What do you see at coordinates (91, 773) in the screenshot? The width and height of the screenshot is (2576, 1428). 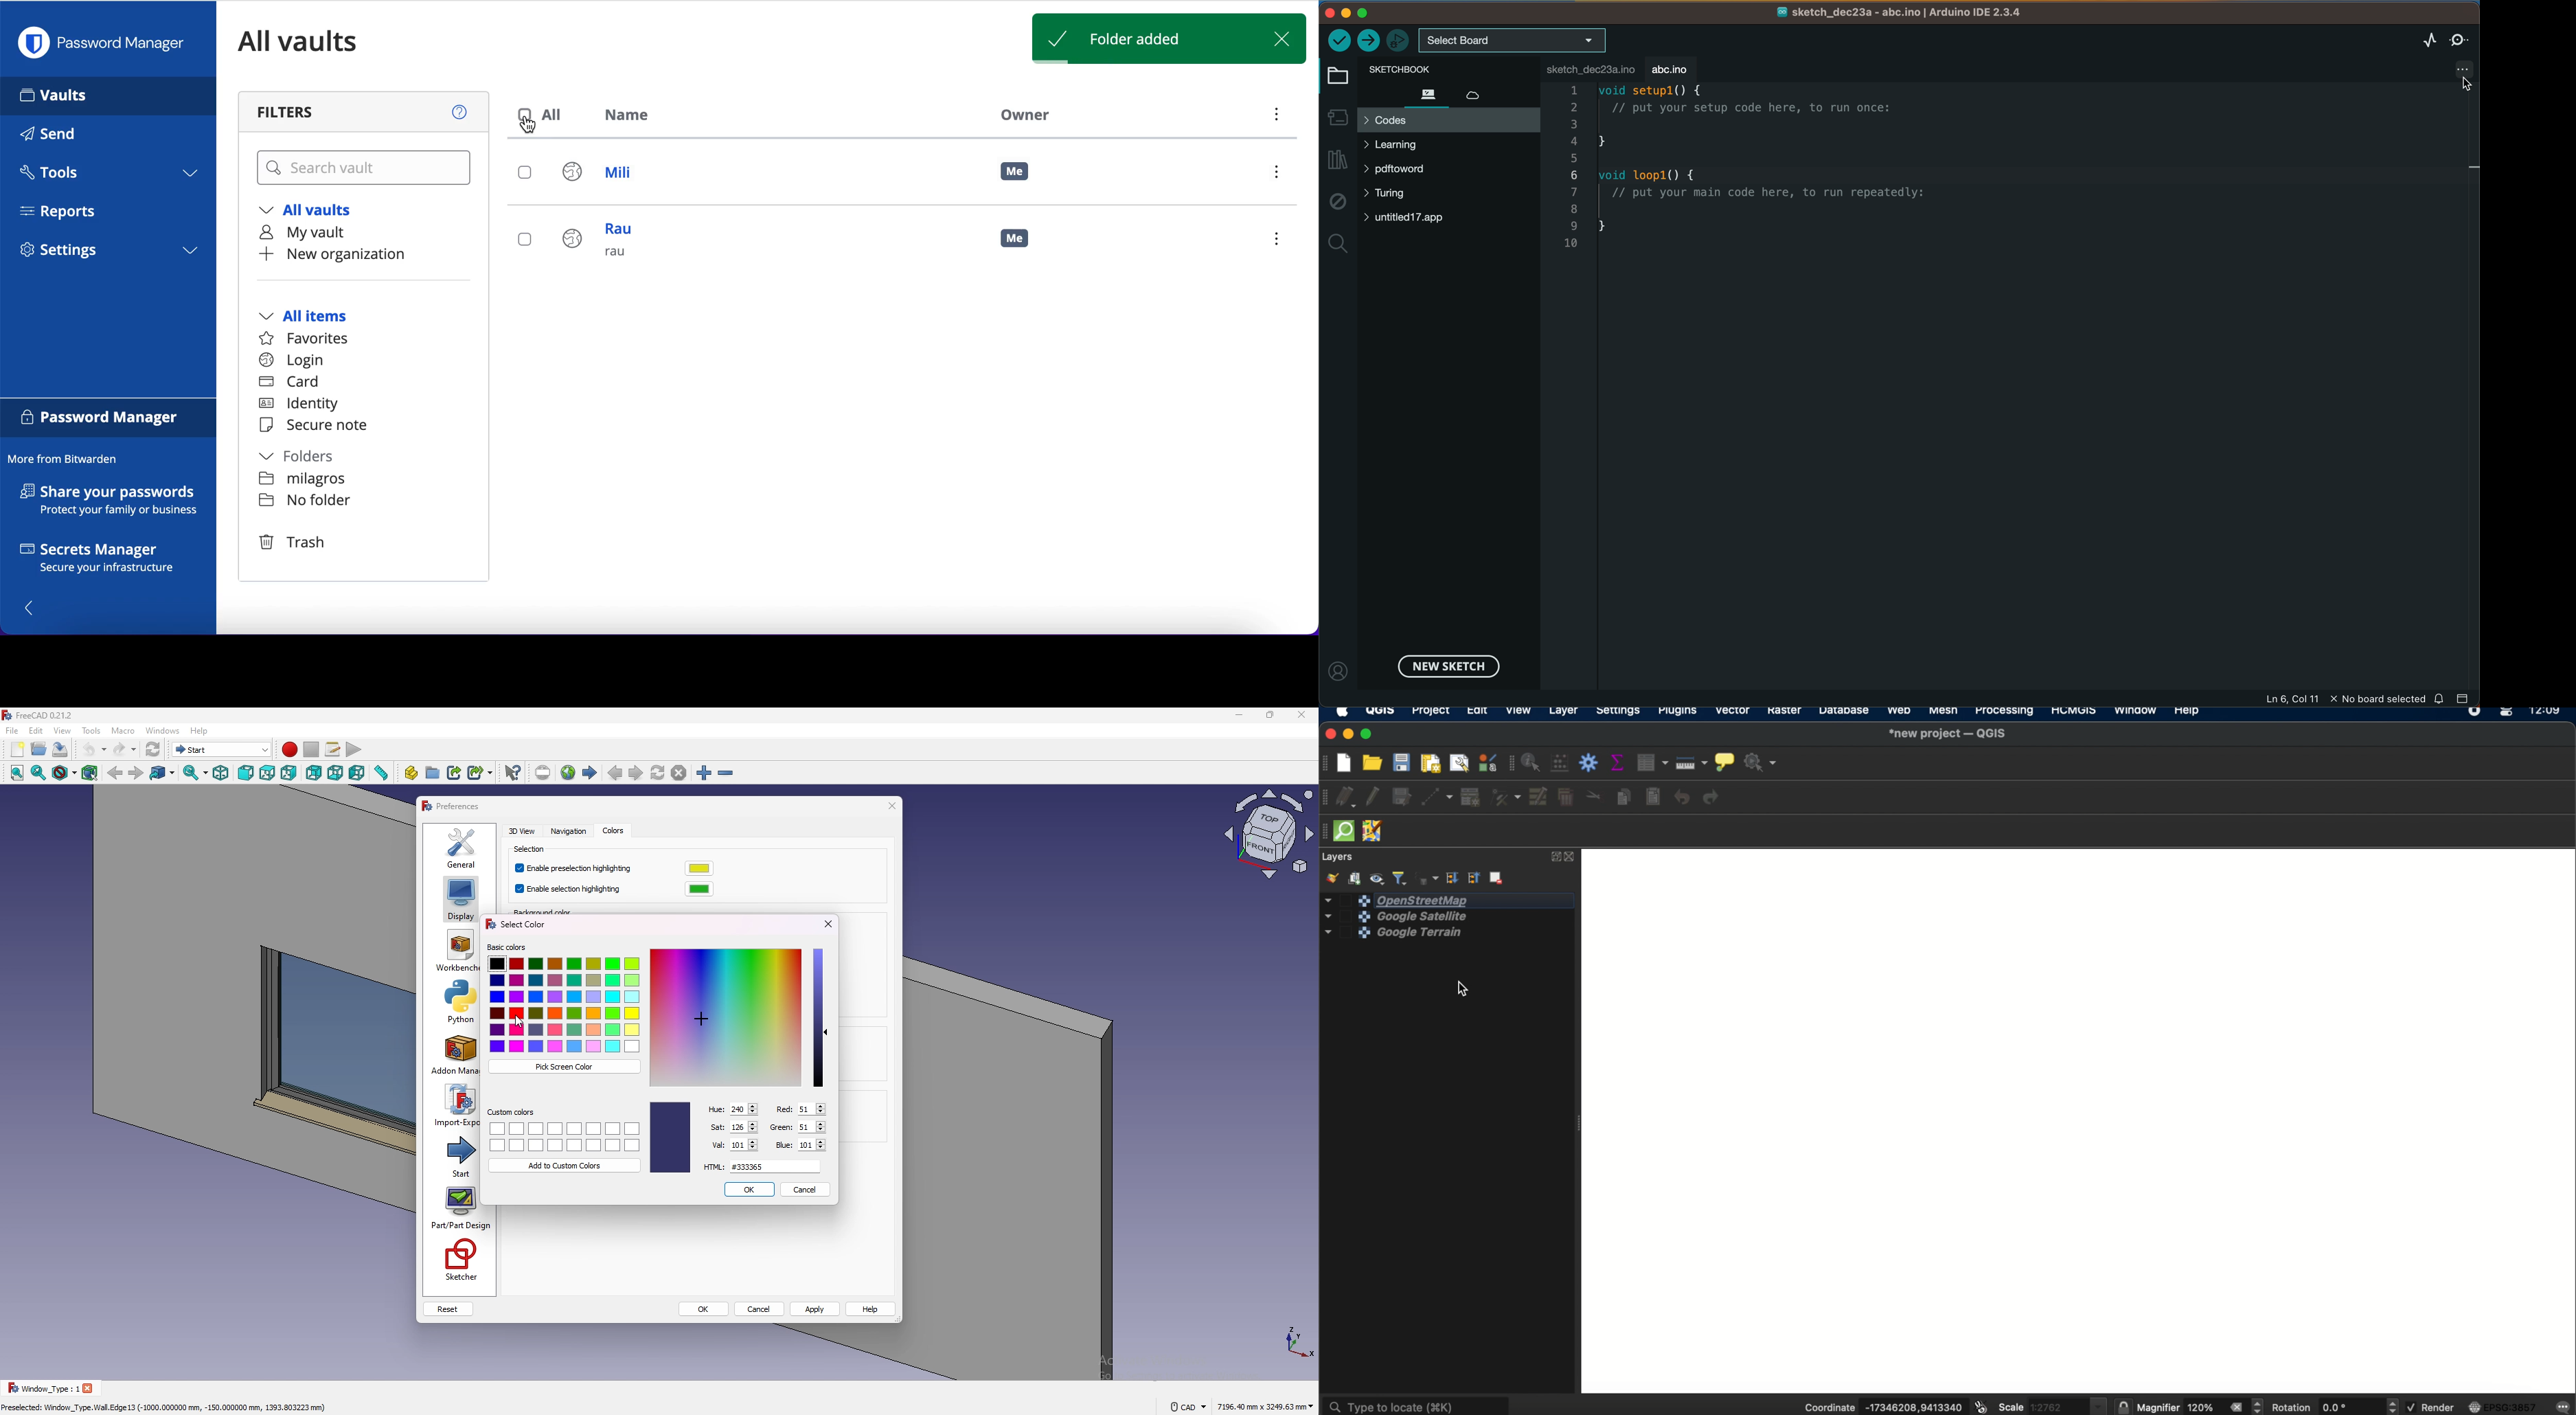 I see `bounding box` at bounding box center [91, 773].